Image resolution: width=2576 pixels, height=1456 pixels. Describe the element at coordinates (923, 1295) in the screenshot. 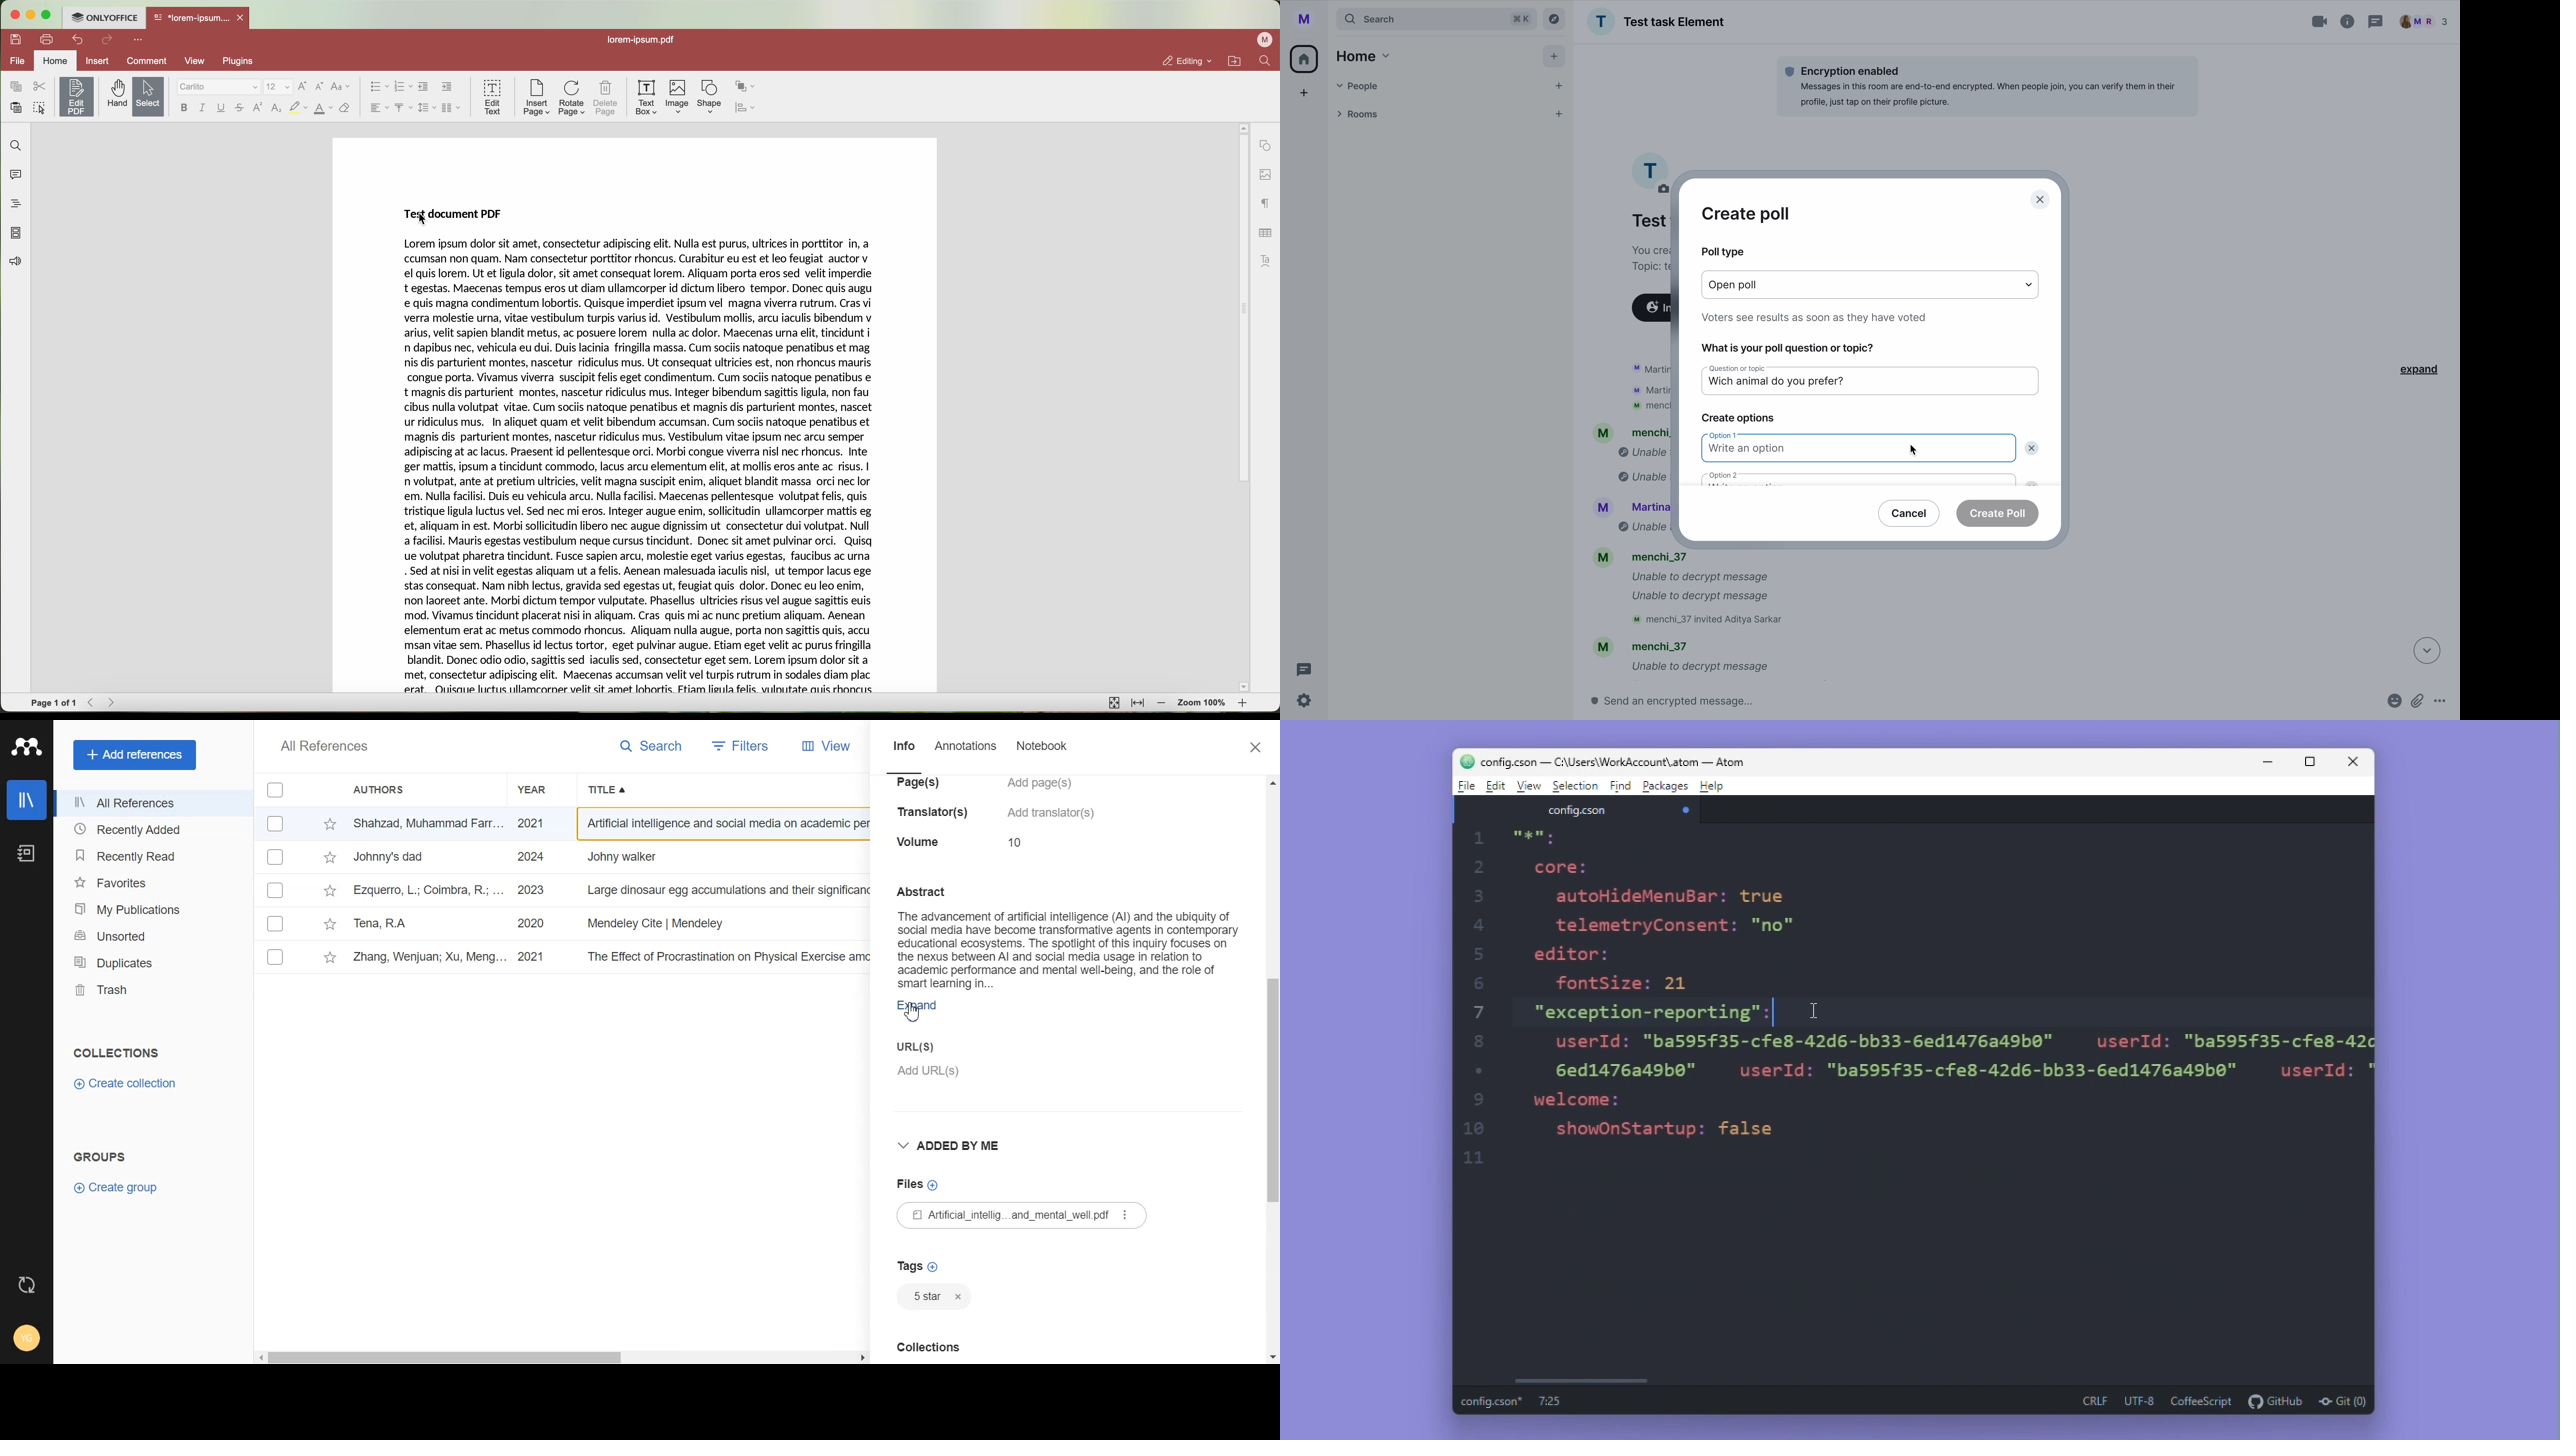

I see `Tags` at that location.